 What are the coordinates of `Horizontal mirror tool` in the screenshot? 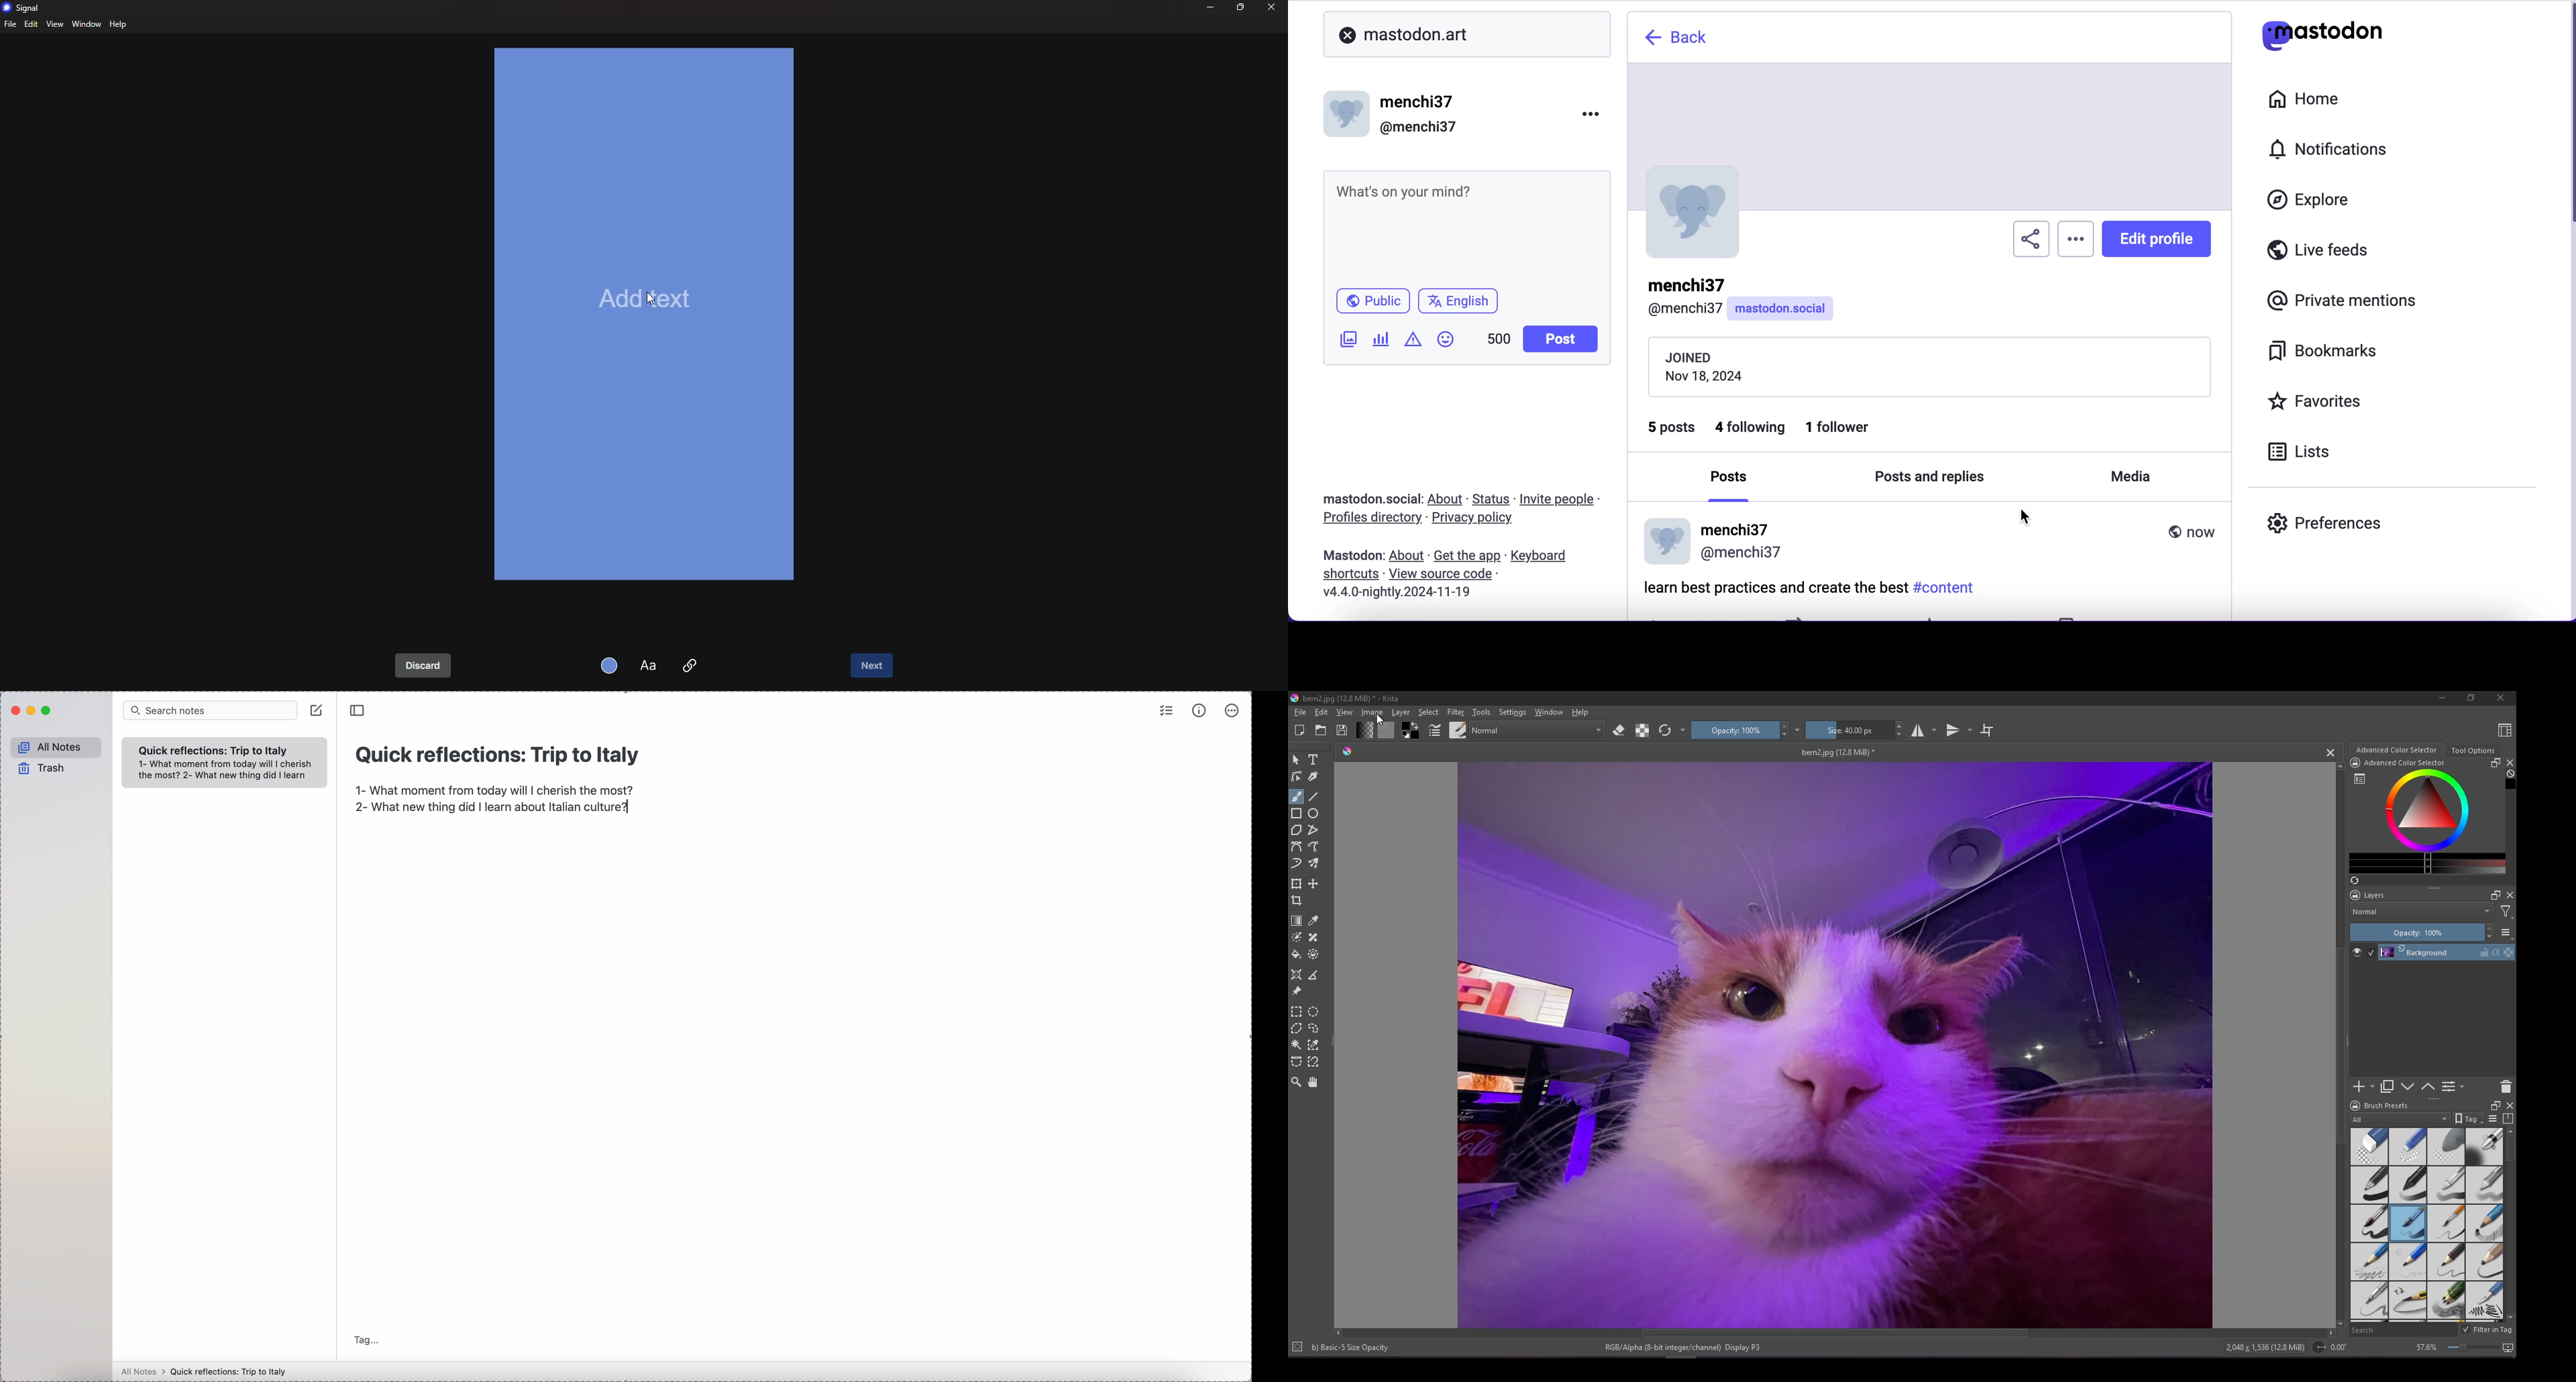 It's located at (1923, 730).